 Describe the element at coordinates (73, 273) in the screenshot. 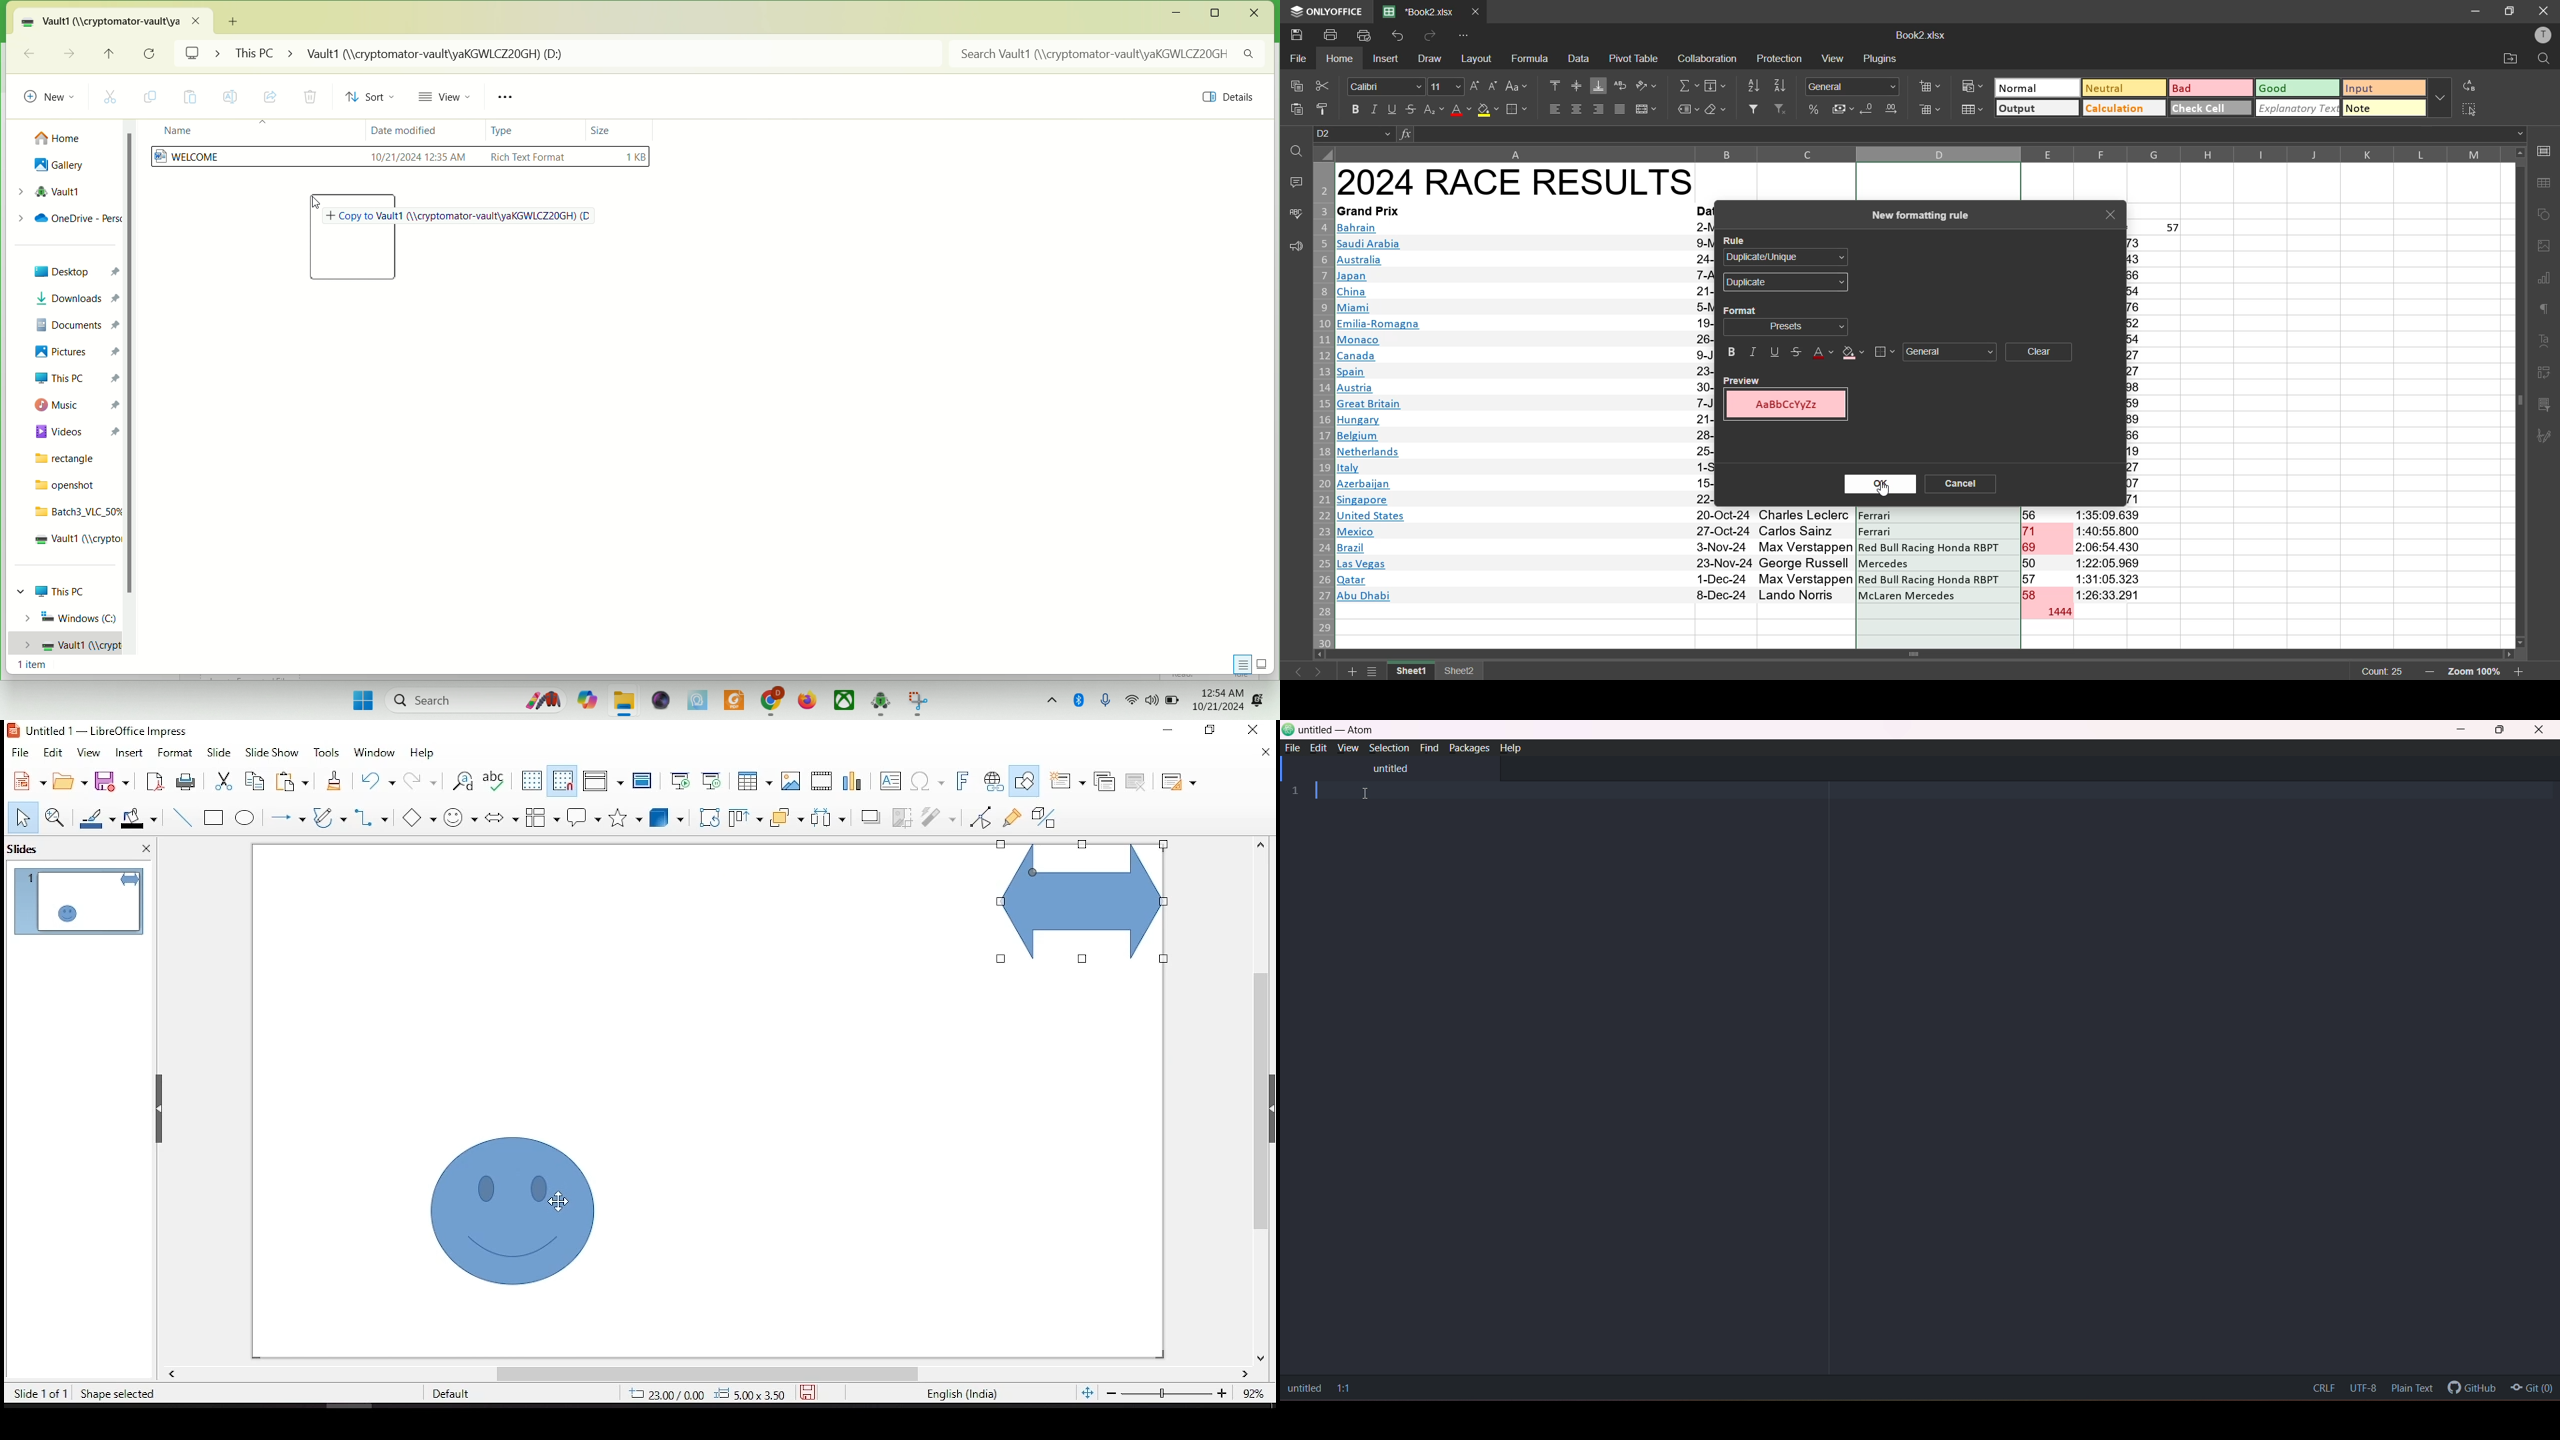

I see `Desktop` at that location.